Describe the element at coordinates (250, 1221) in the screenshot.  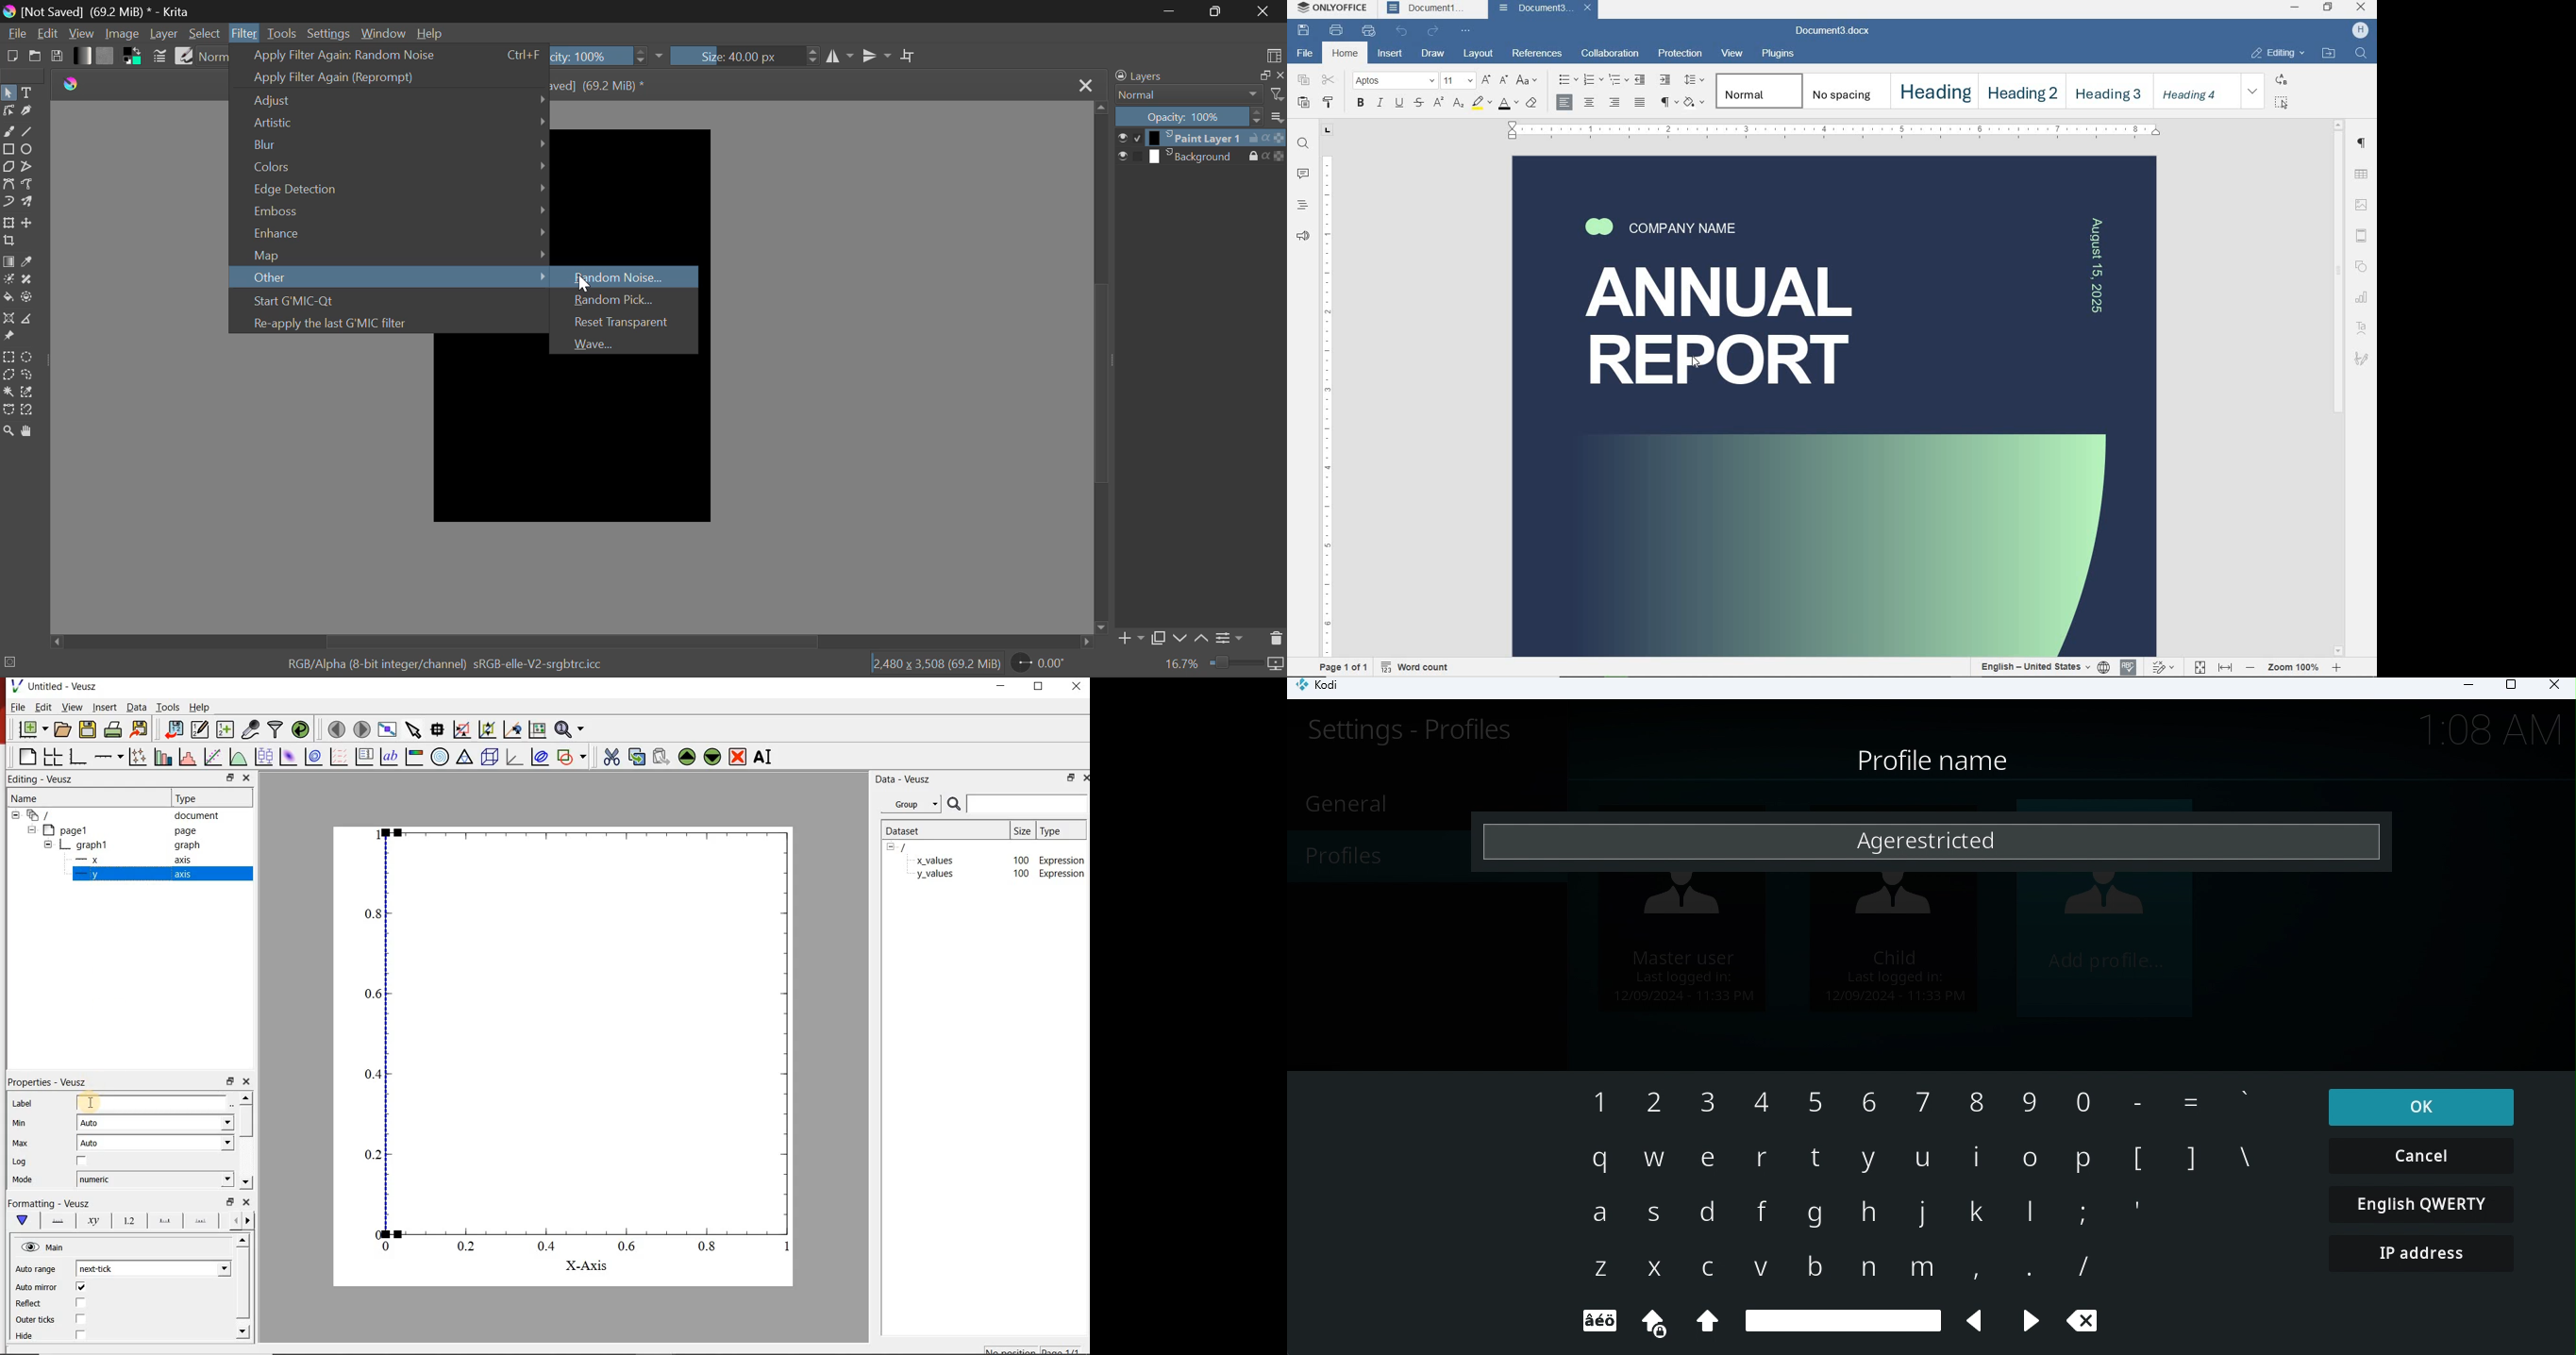
I see `previous options` at that location.